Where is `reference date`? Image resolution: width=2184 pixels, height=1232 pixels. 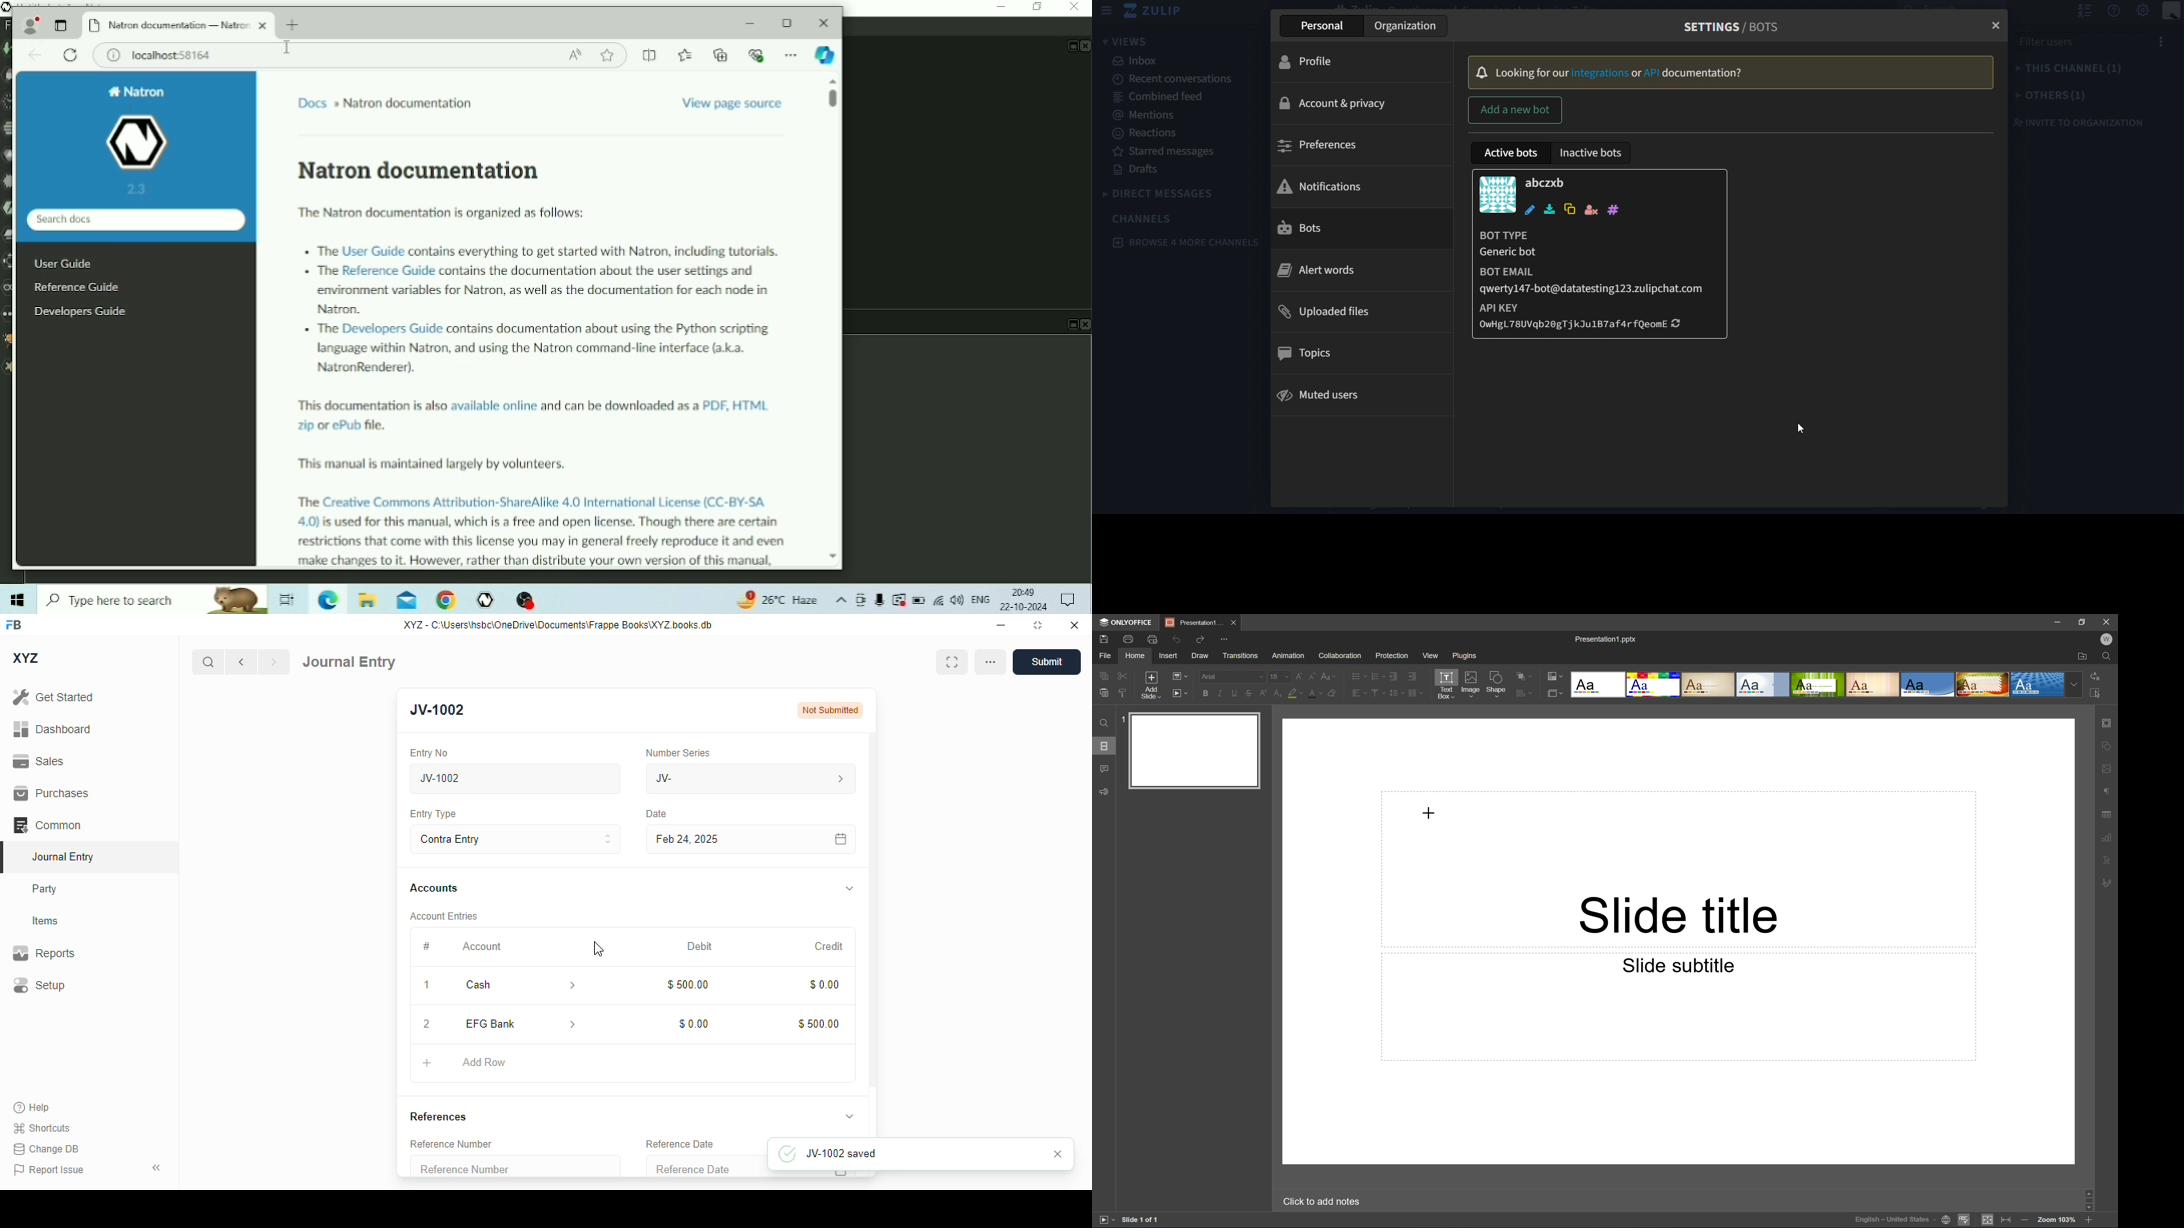 reference date is located at coordinates (705, 1166).